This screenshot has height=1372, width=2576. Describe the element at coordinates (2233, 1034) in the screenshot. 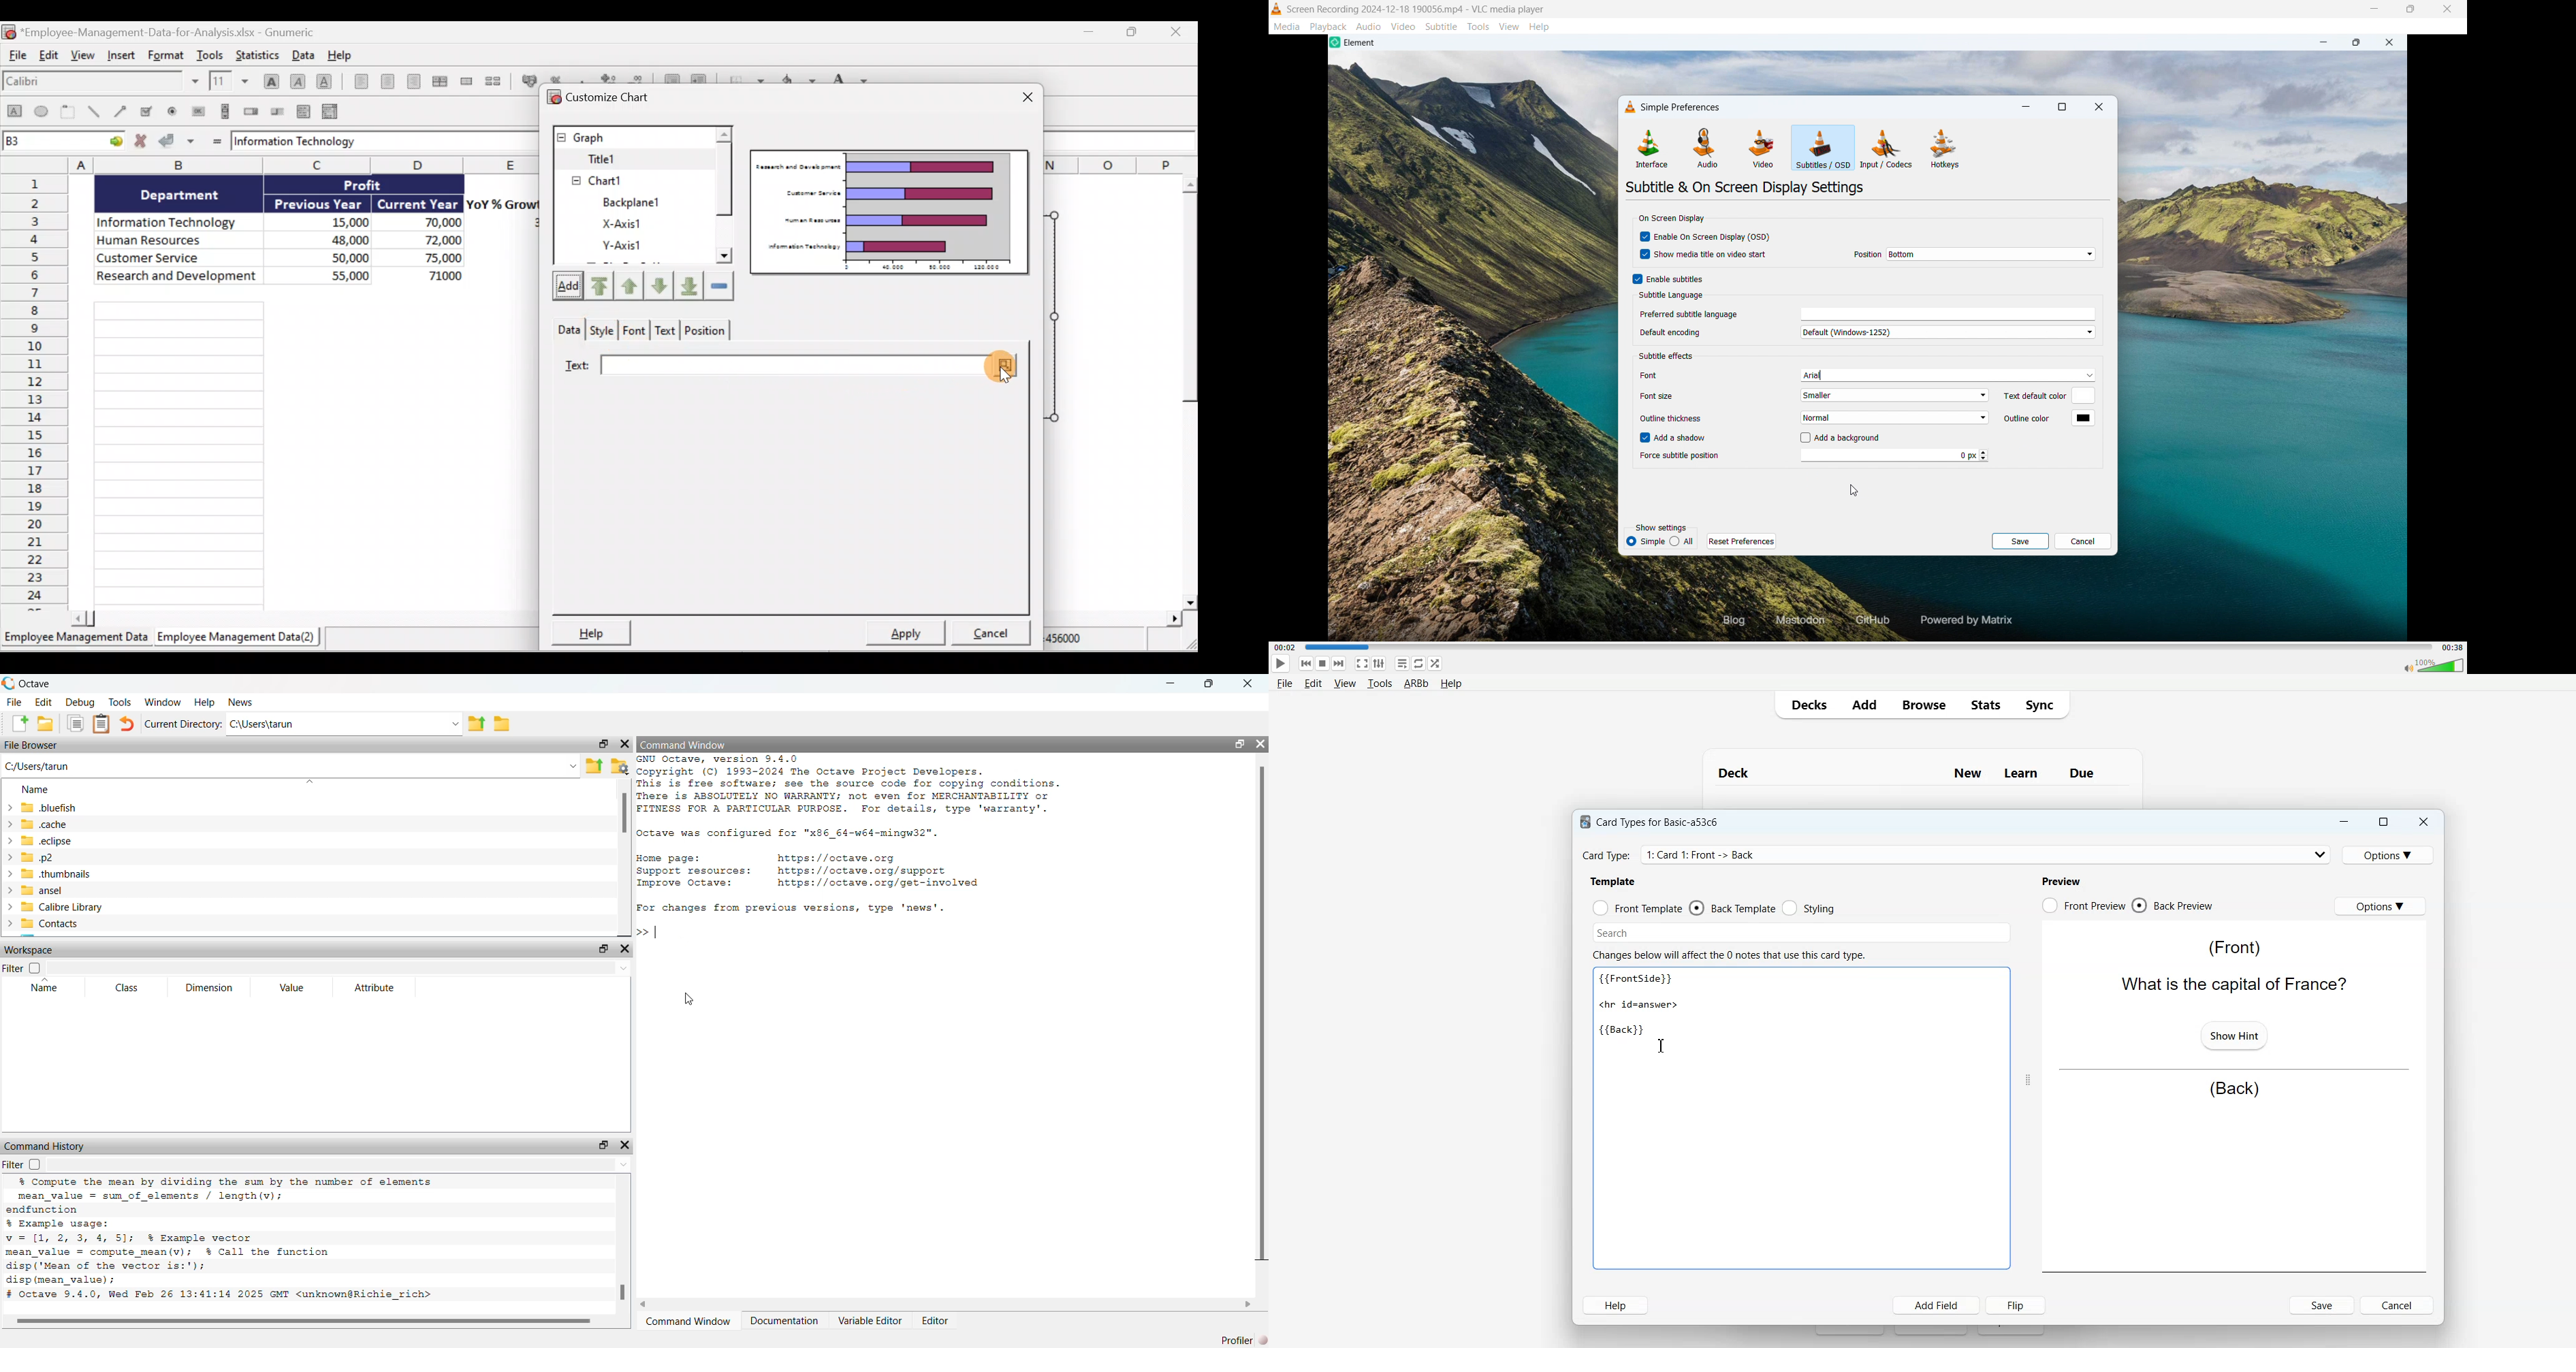

I see `Show Hint` at that location.